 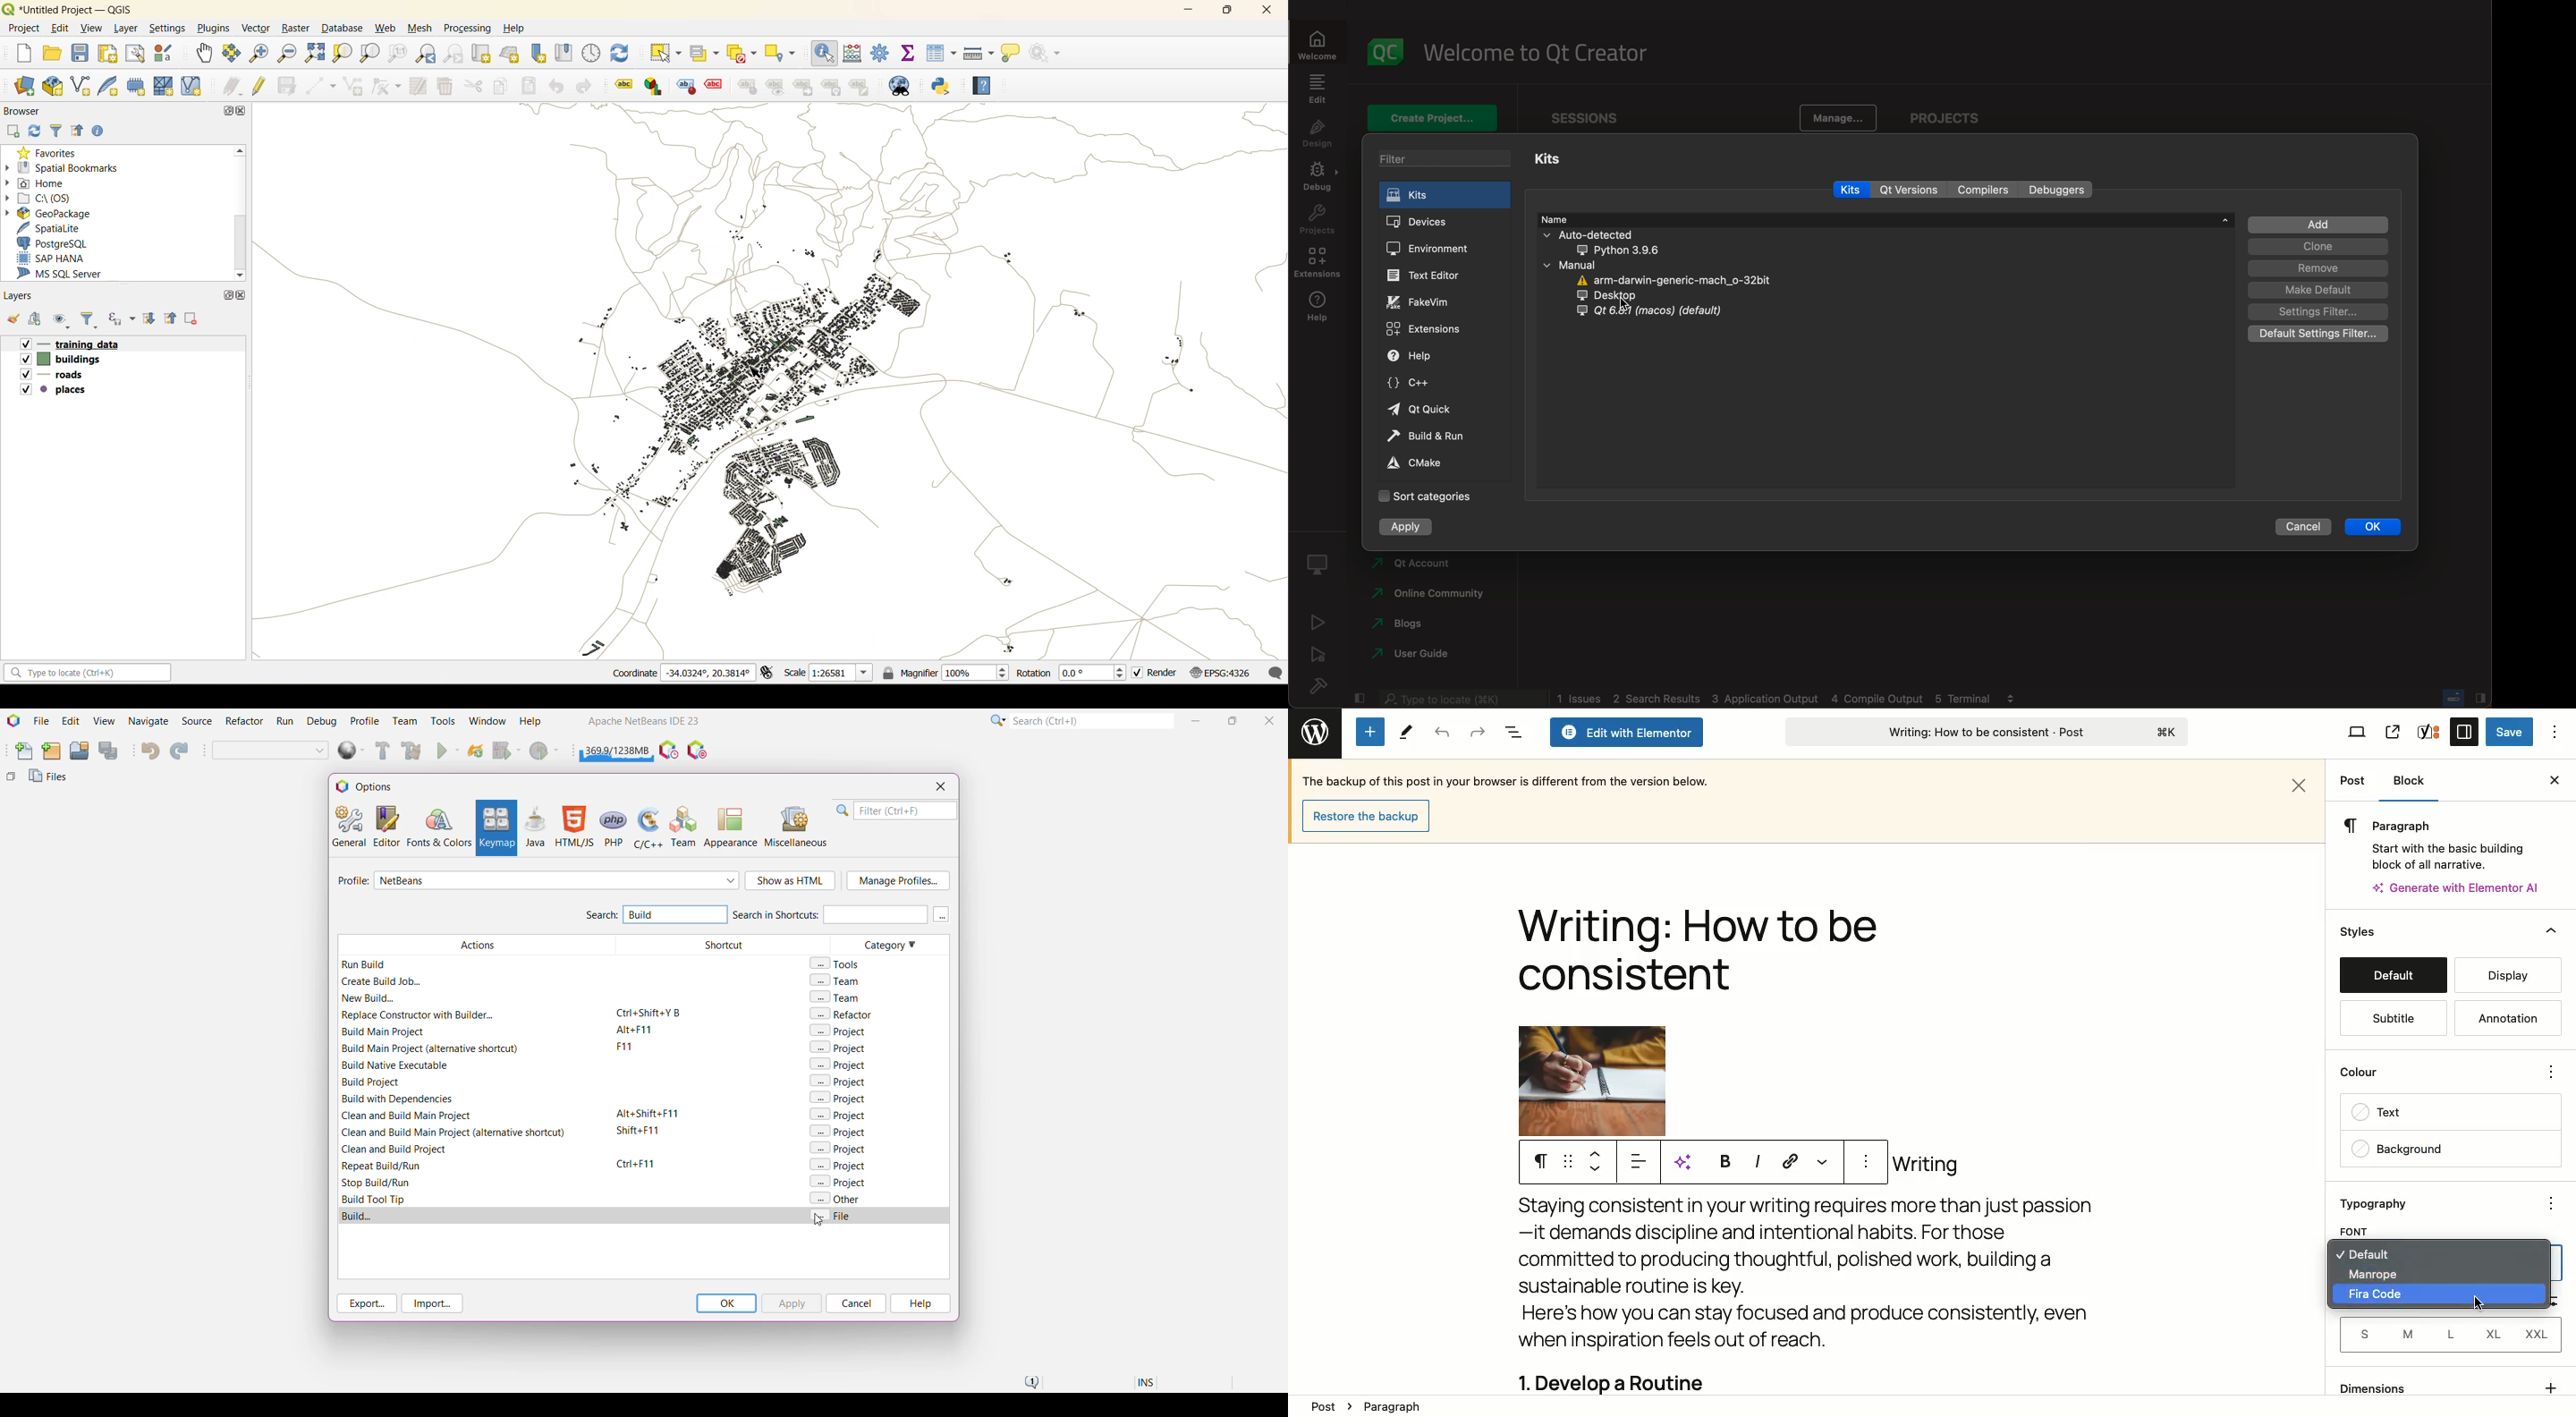 I want to click on close, so click(x=242, y=295).